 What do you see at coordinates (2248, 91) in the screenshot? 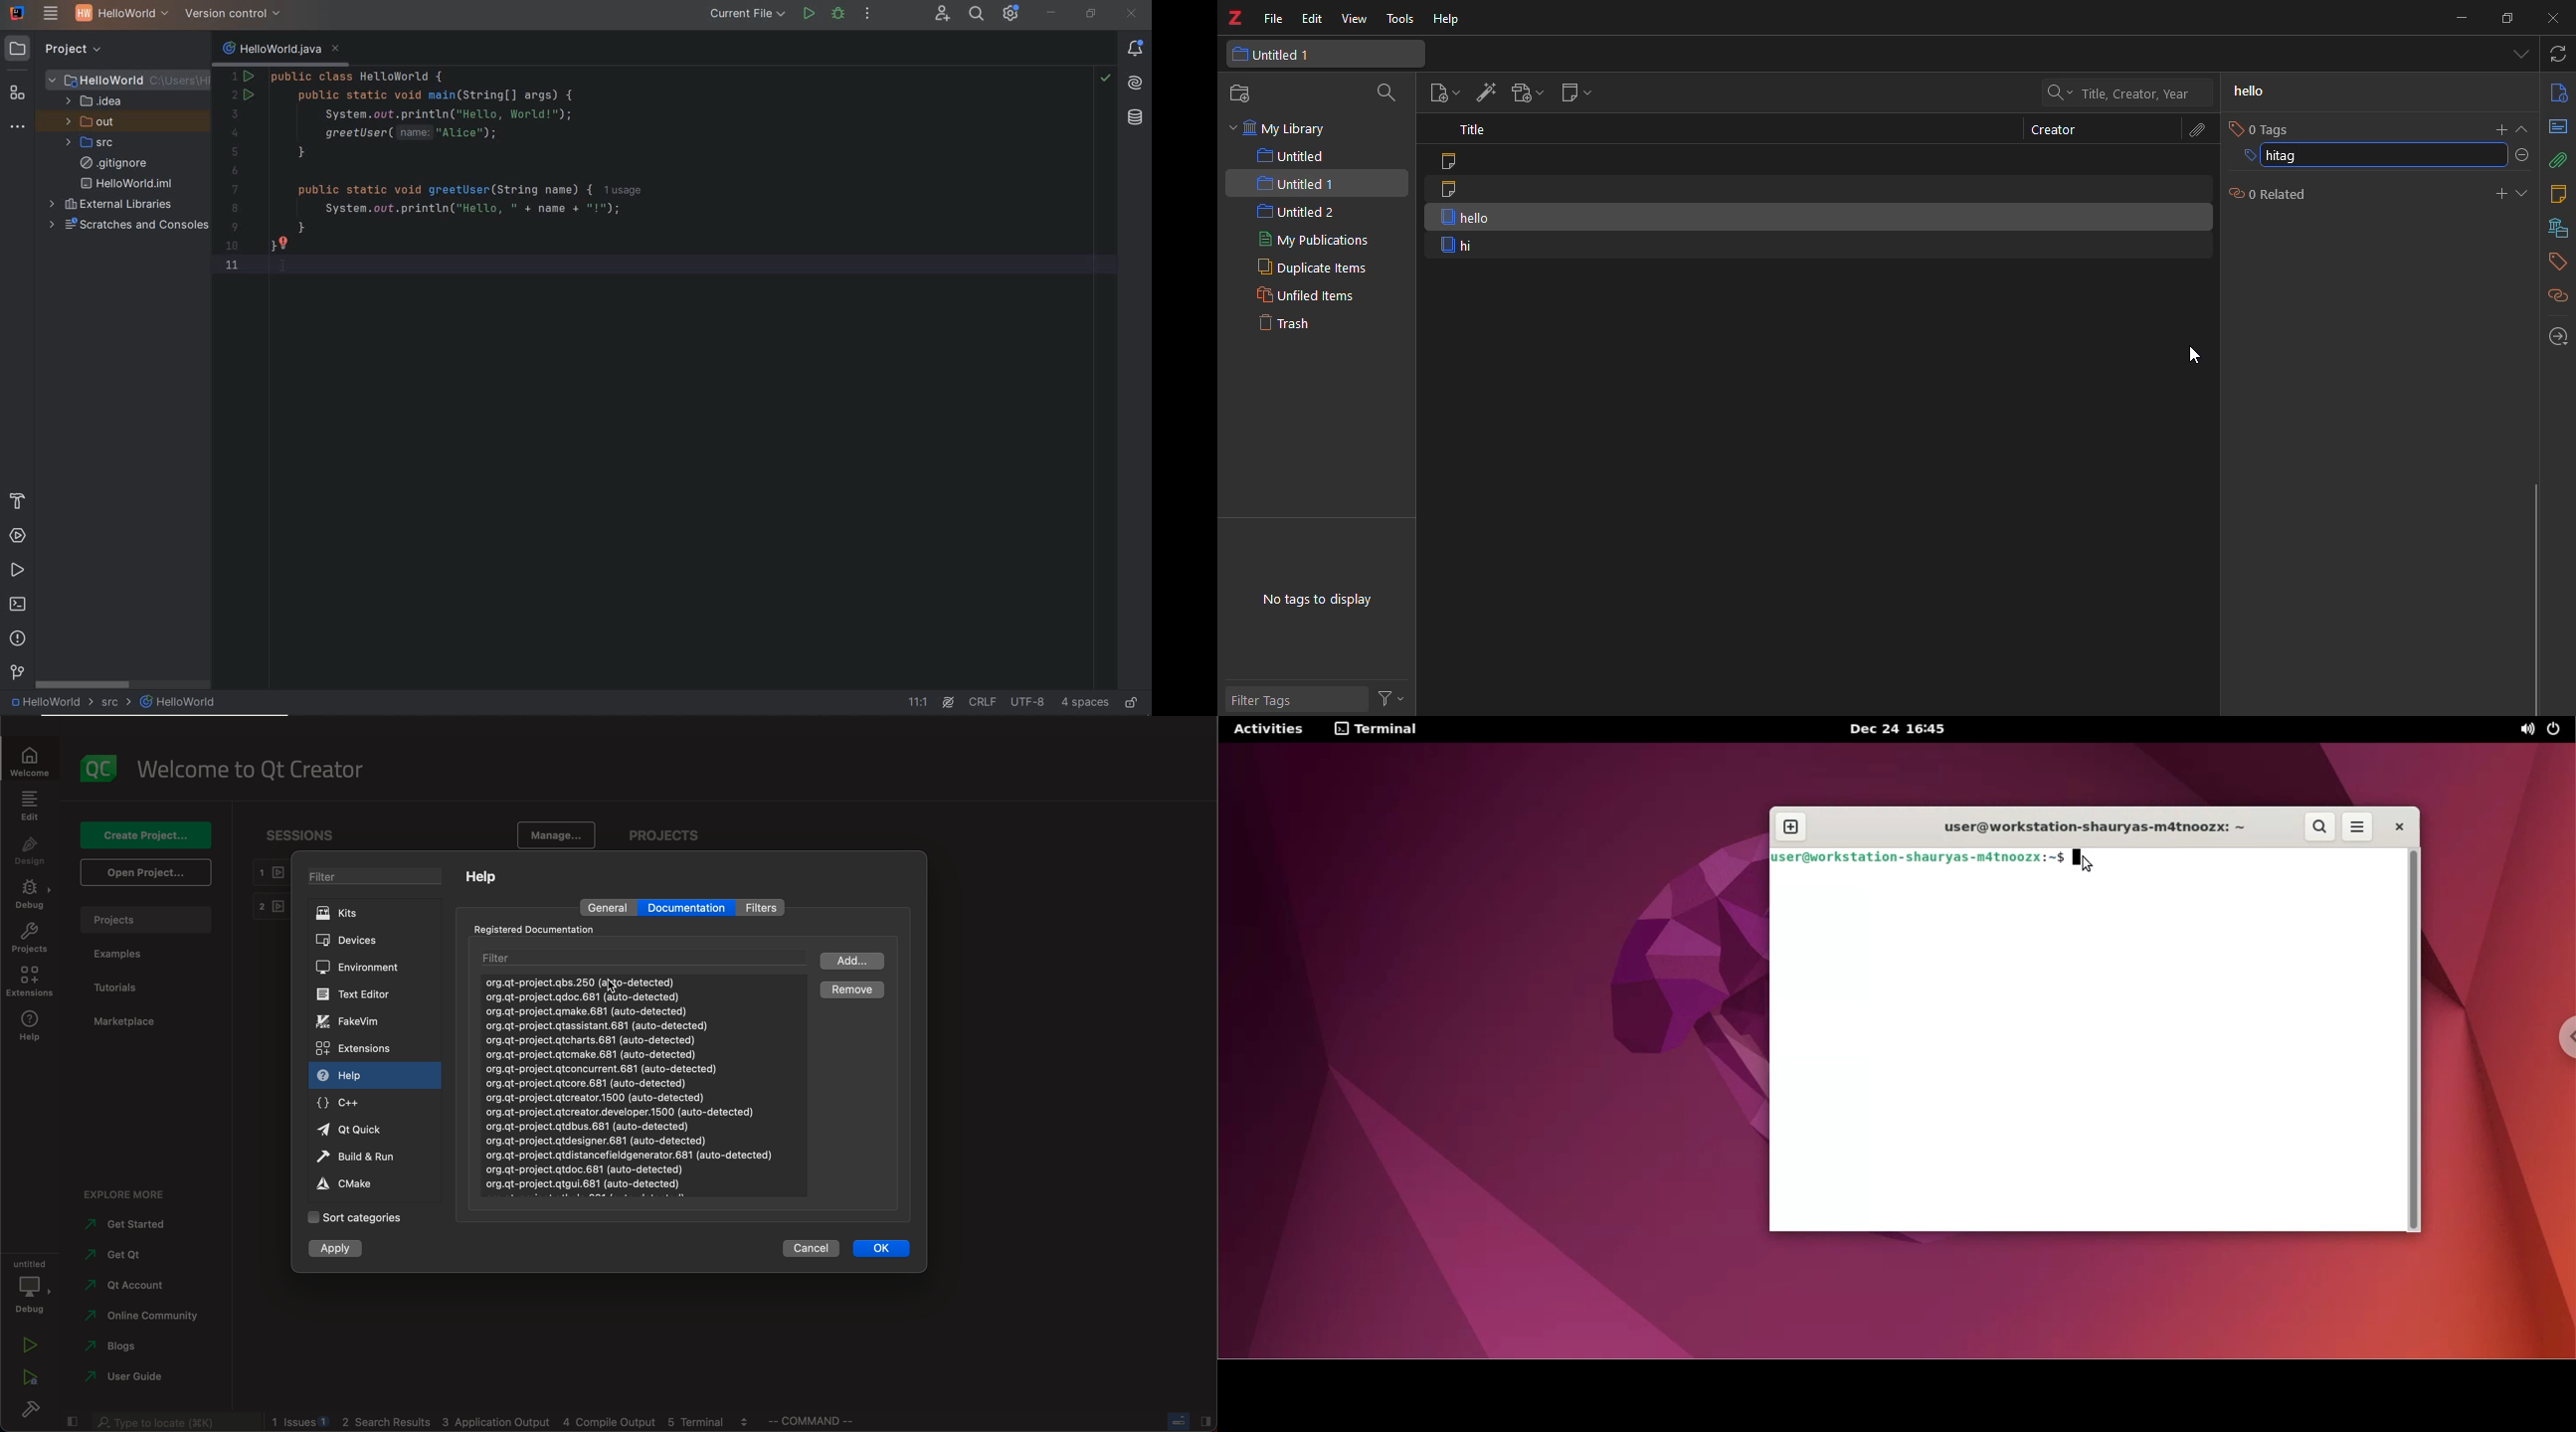
I see `hello` at bounding box center [2248, 91].